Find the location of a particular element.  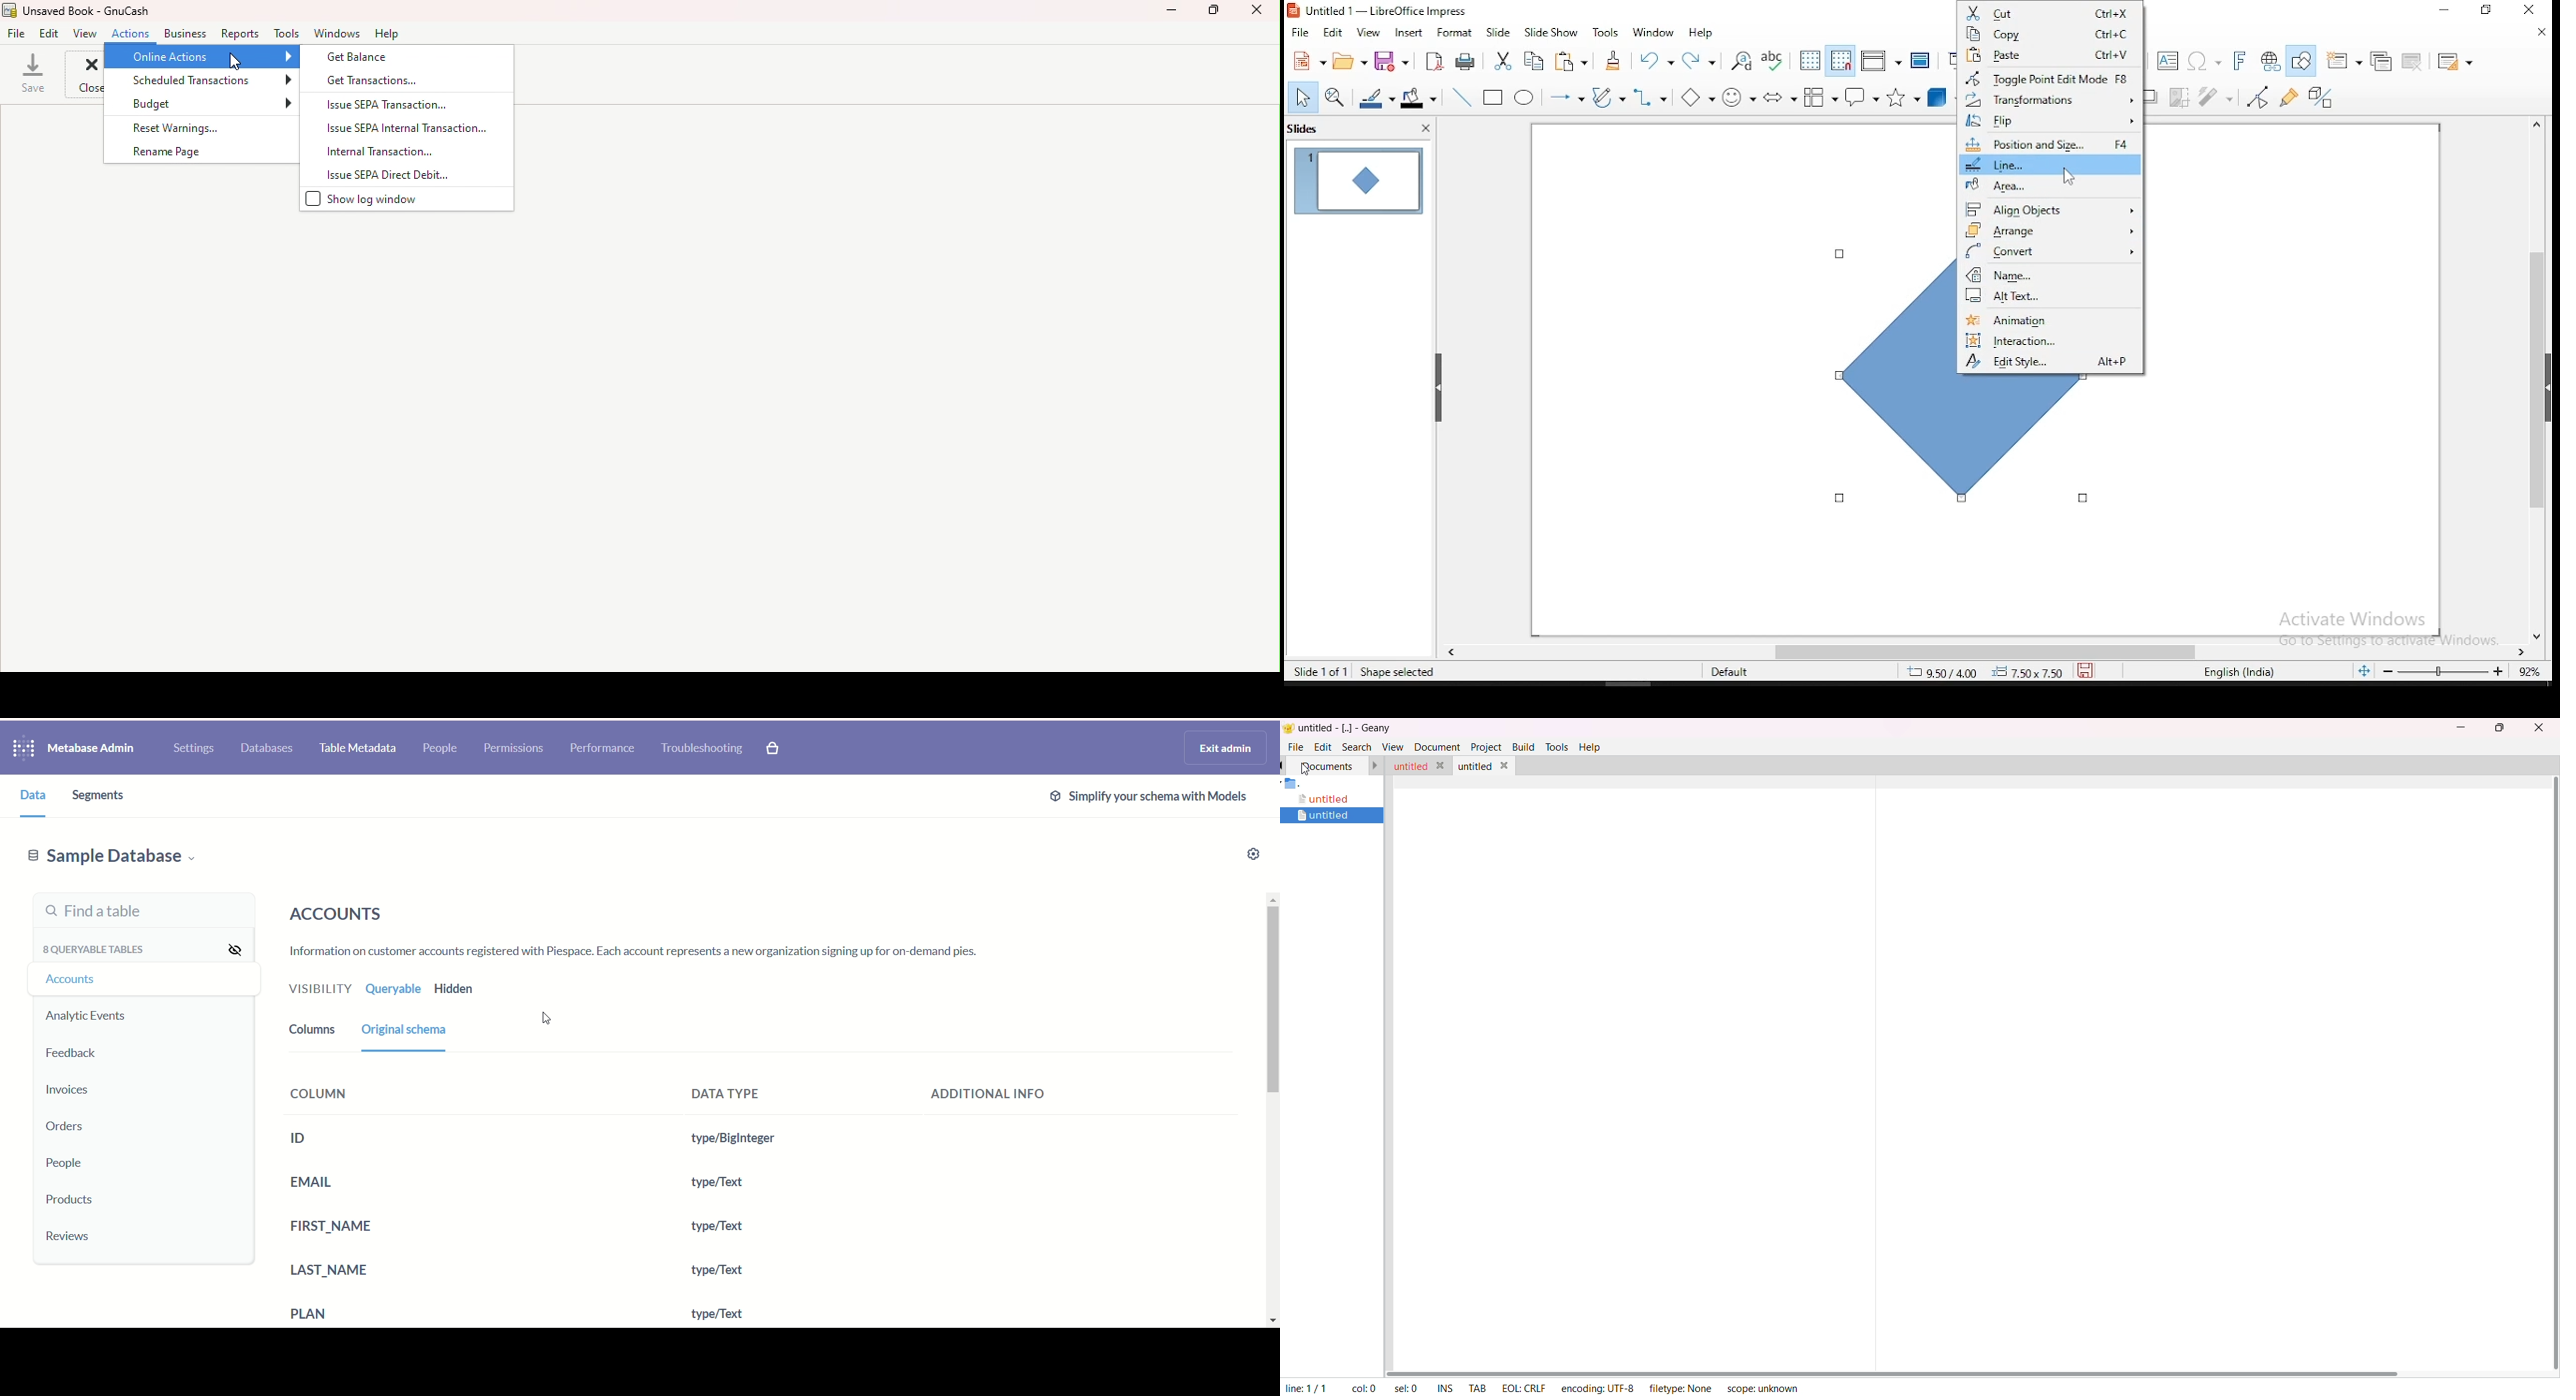

insert hyperlink is located at coordinates (2271, 61).